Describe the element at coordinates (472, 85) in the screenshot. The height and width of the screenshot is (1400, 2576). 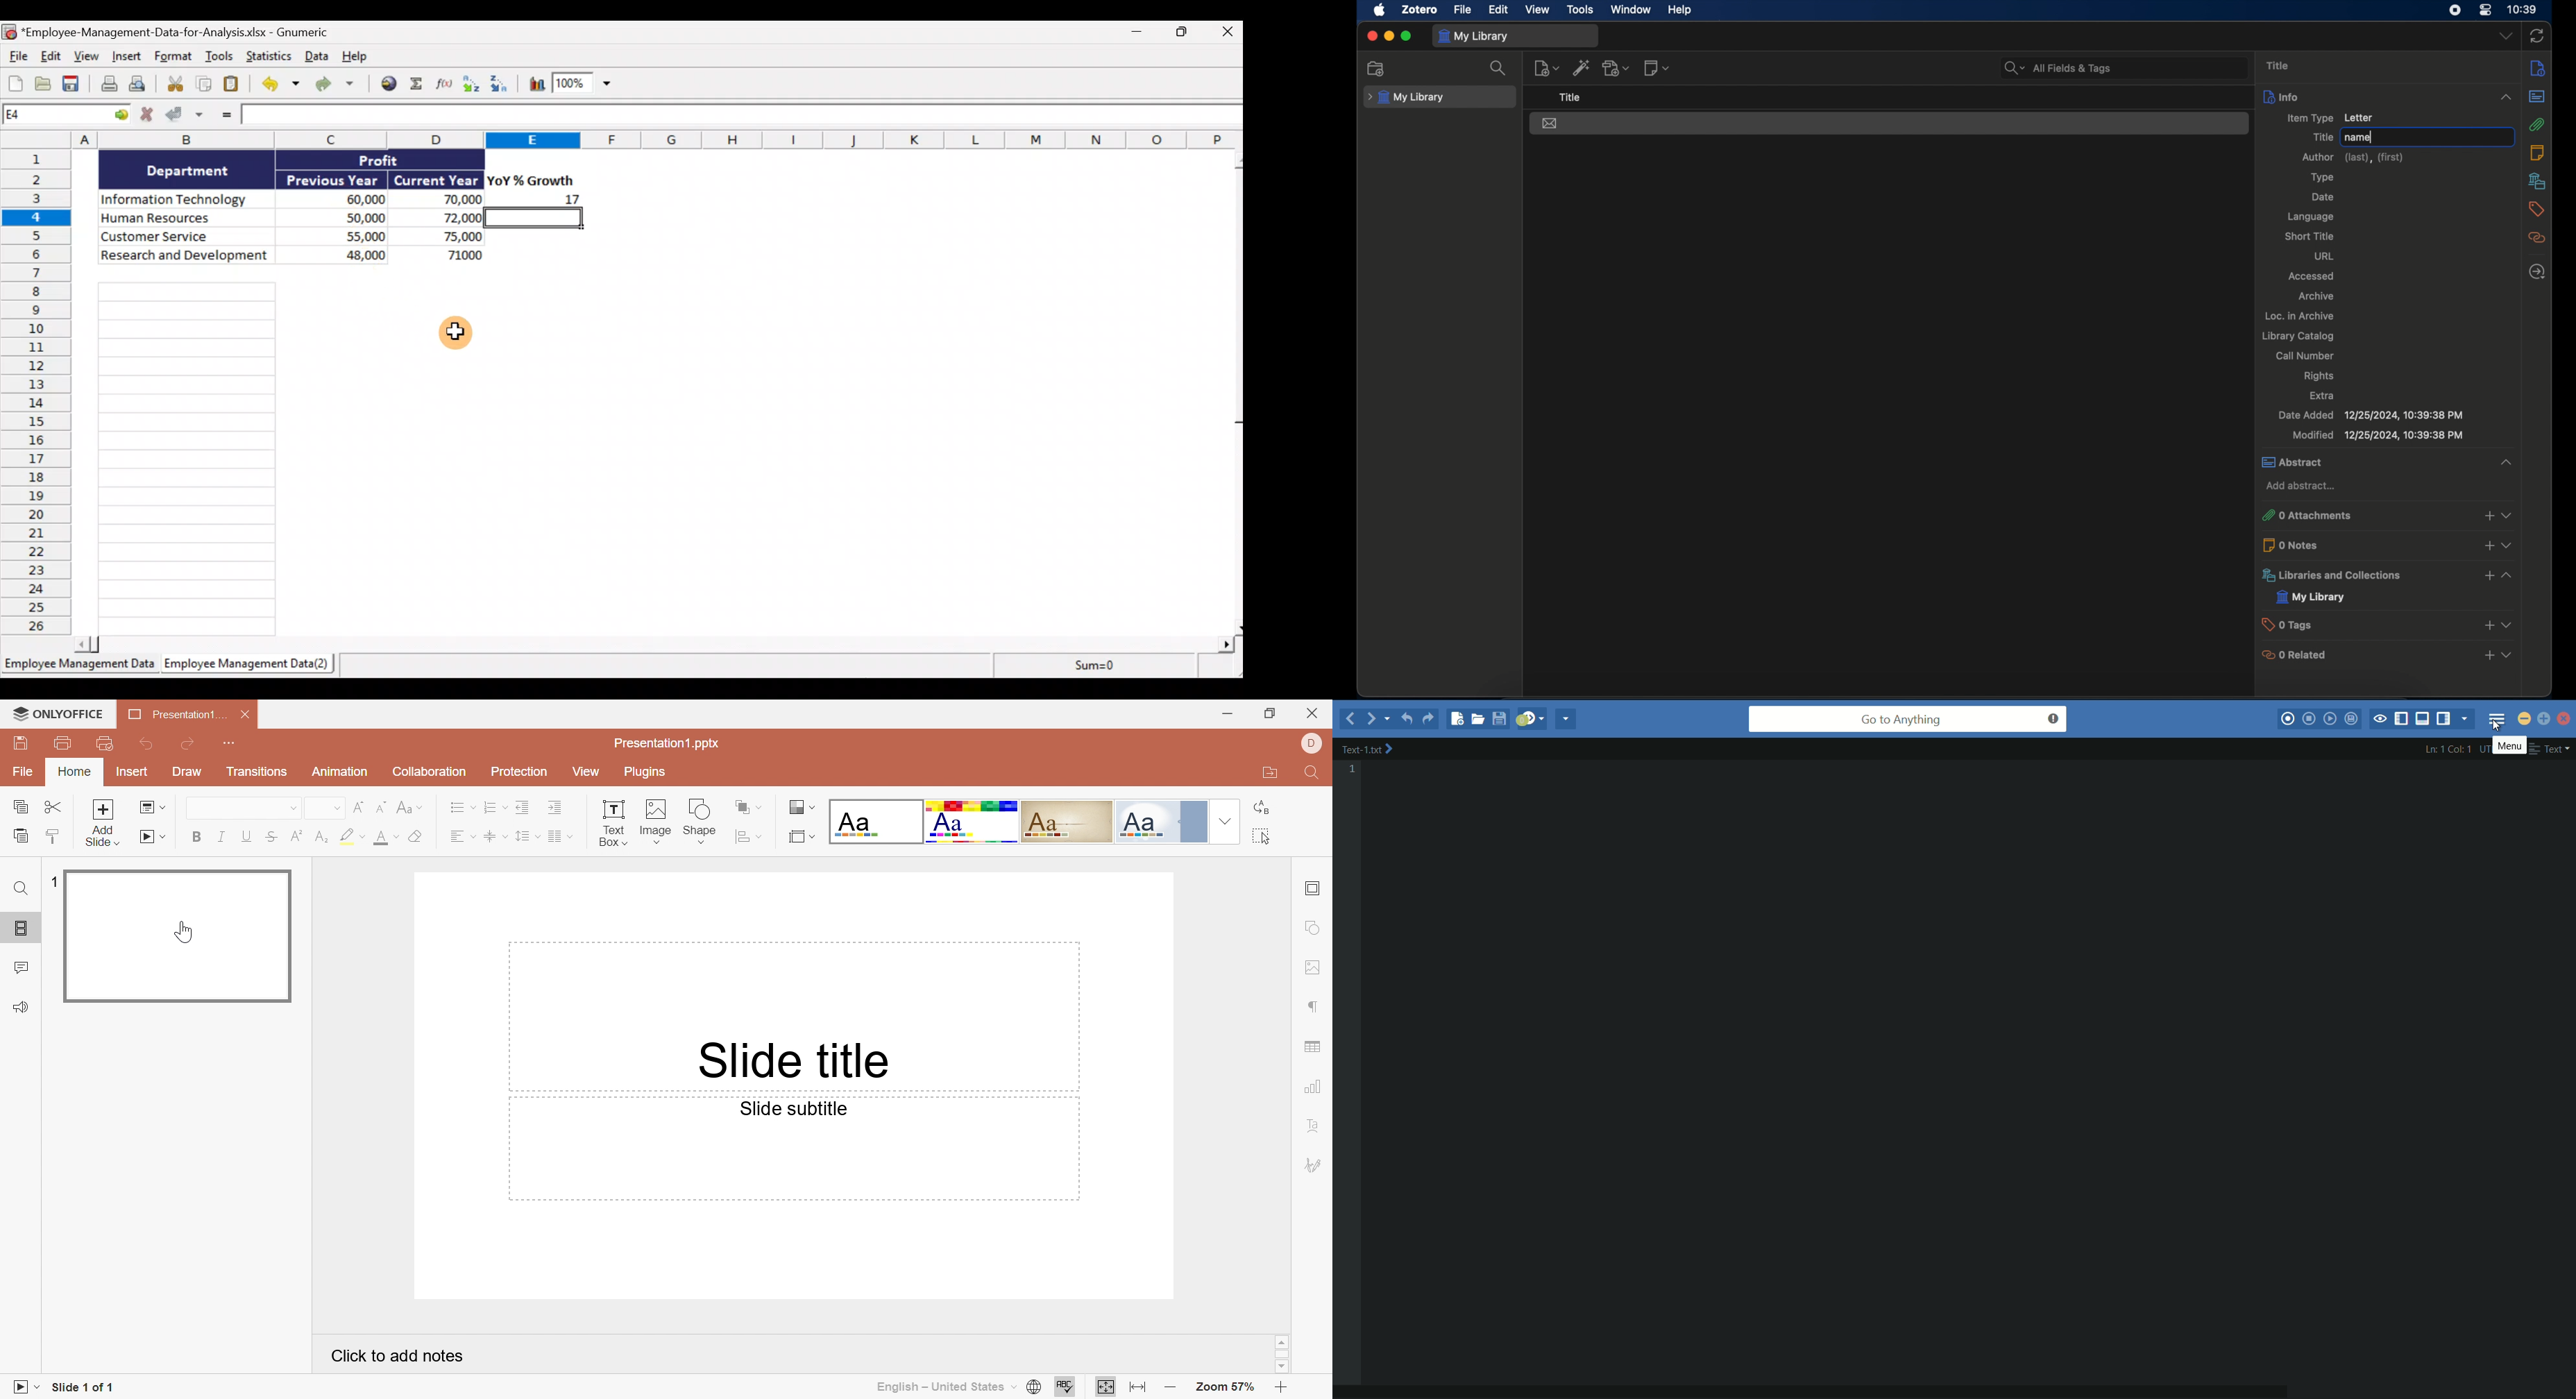
I see `Sort Ascending` at that location.